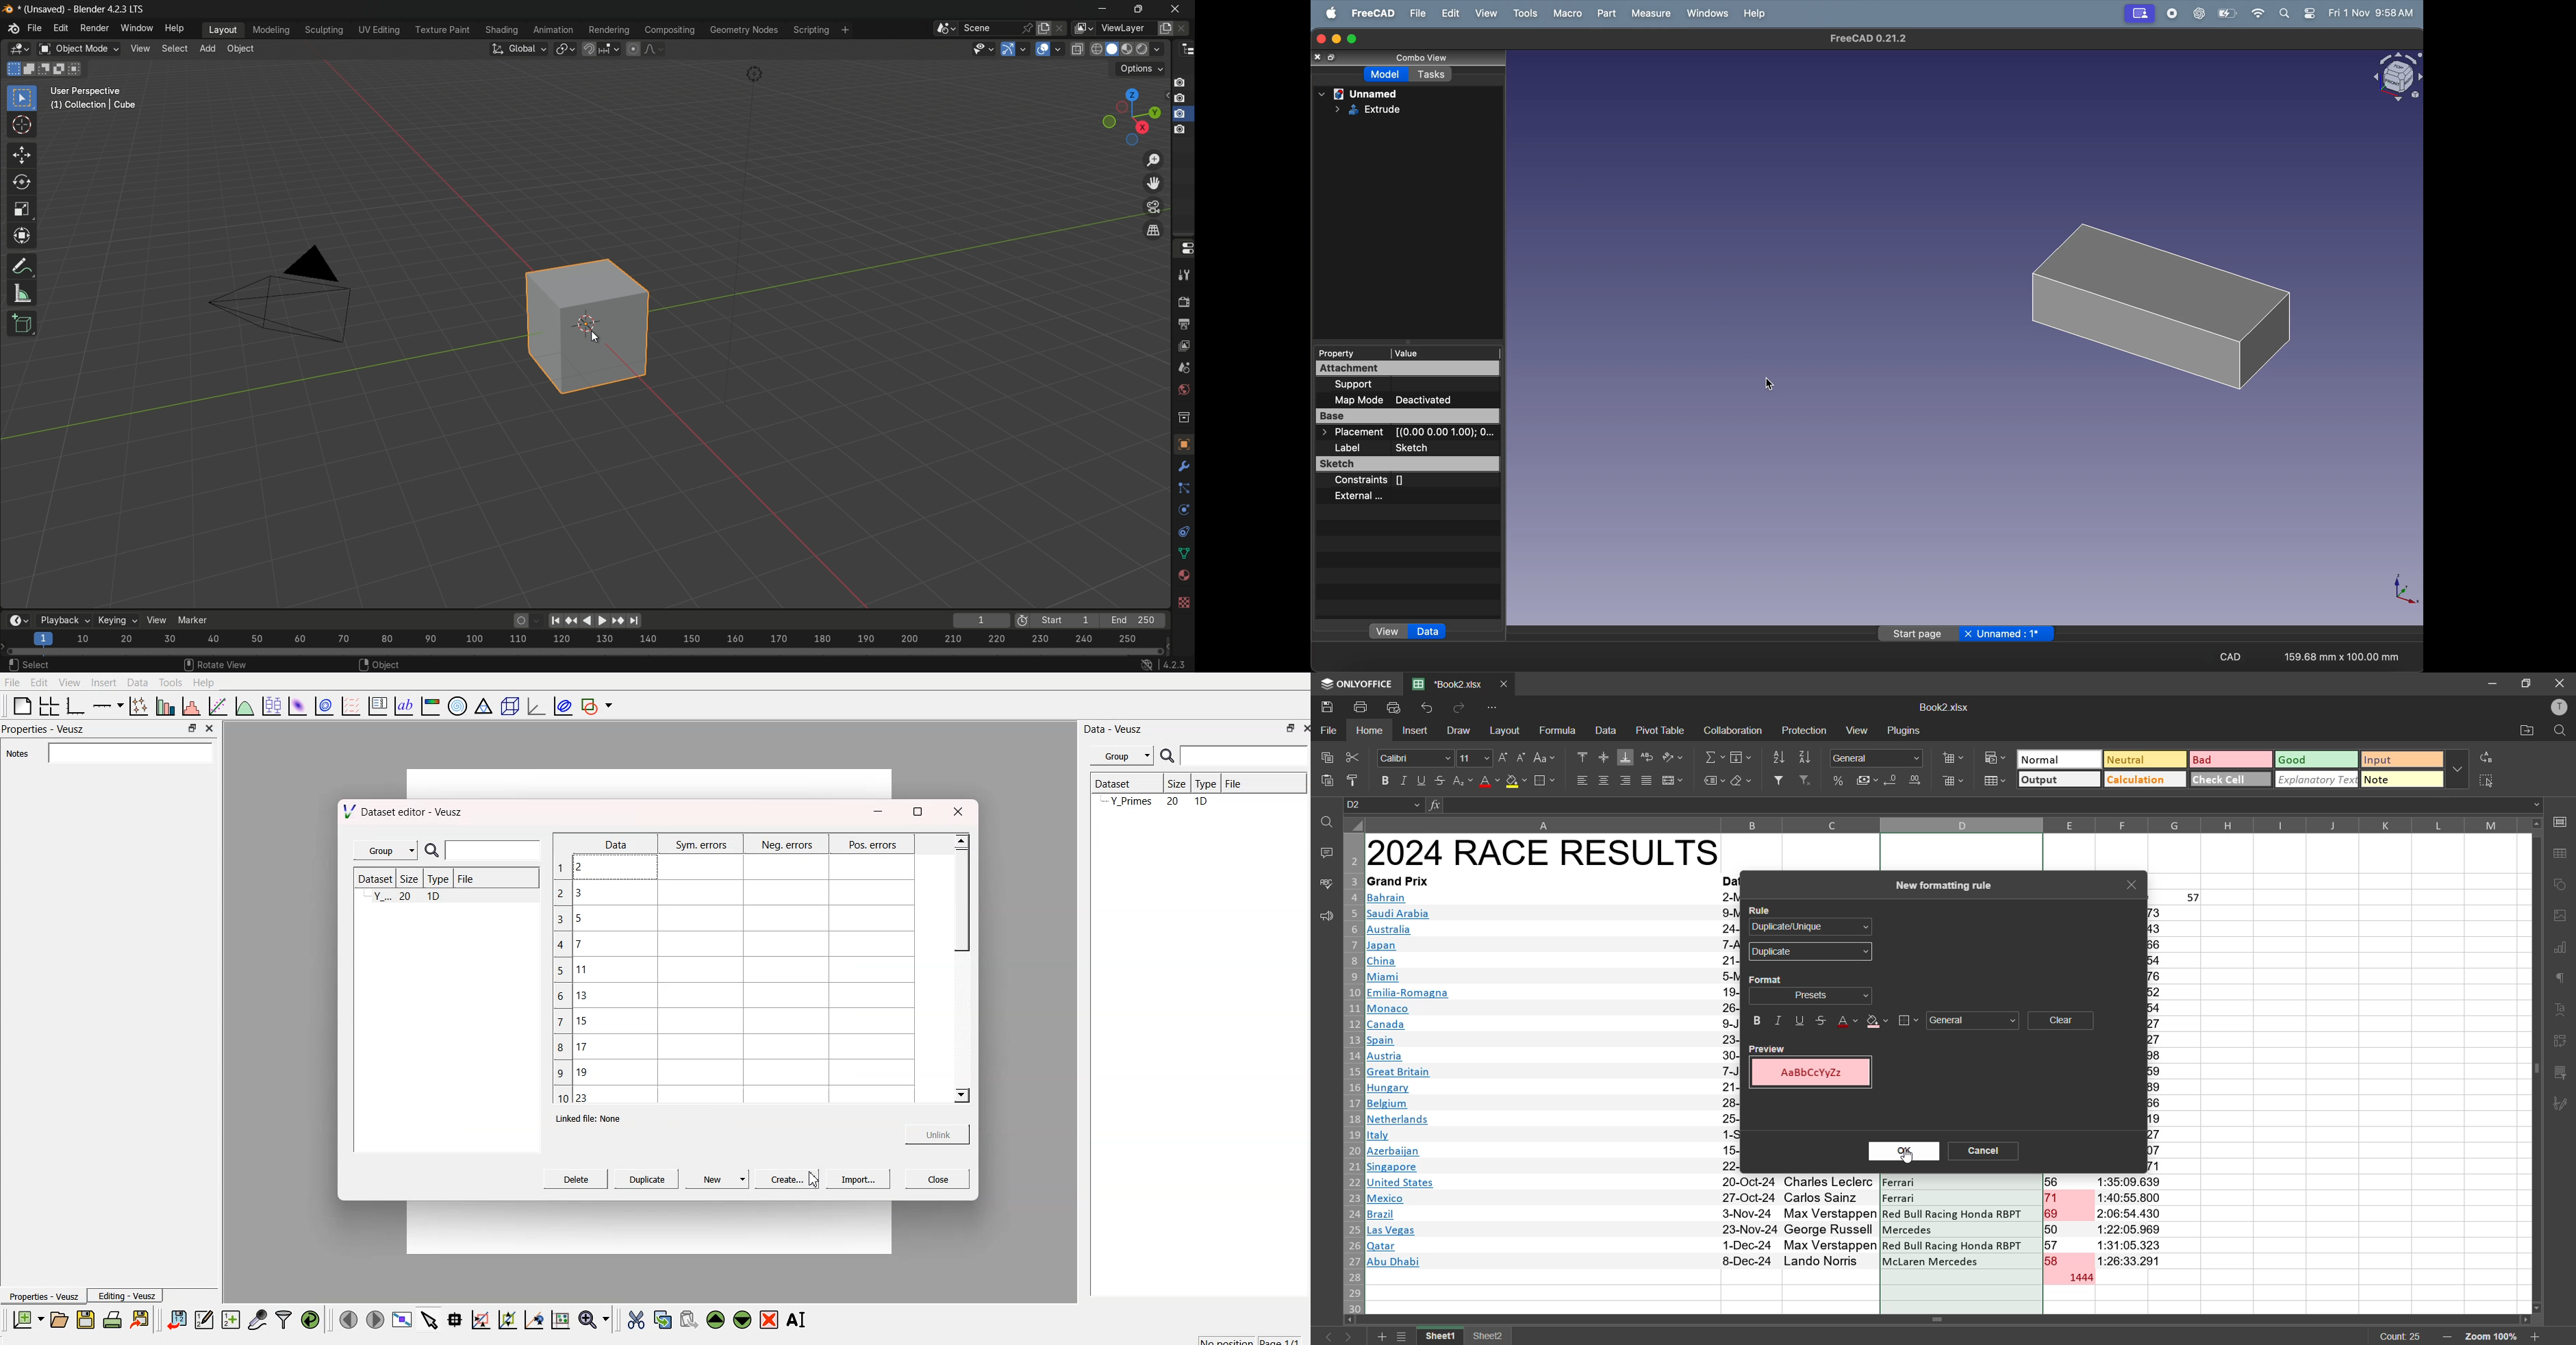 This screenshot has width=2576, height=1372. I want to click on protection, so click(1806, 732).